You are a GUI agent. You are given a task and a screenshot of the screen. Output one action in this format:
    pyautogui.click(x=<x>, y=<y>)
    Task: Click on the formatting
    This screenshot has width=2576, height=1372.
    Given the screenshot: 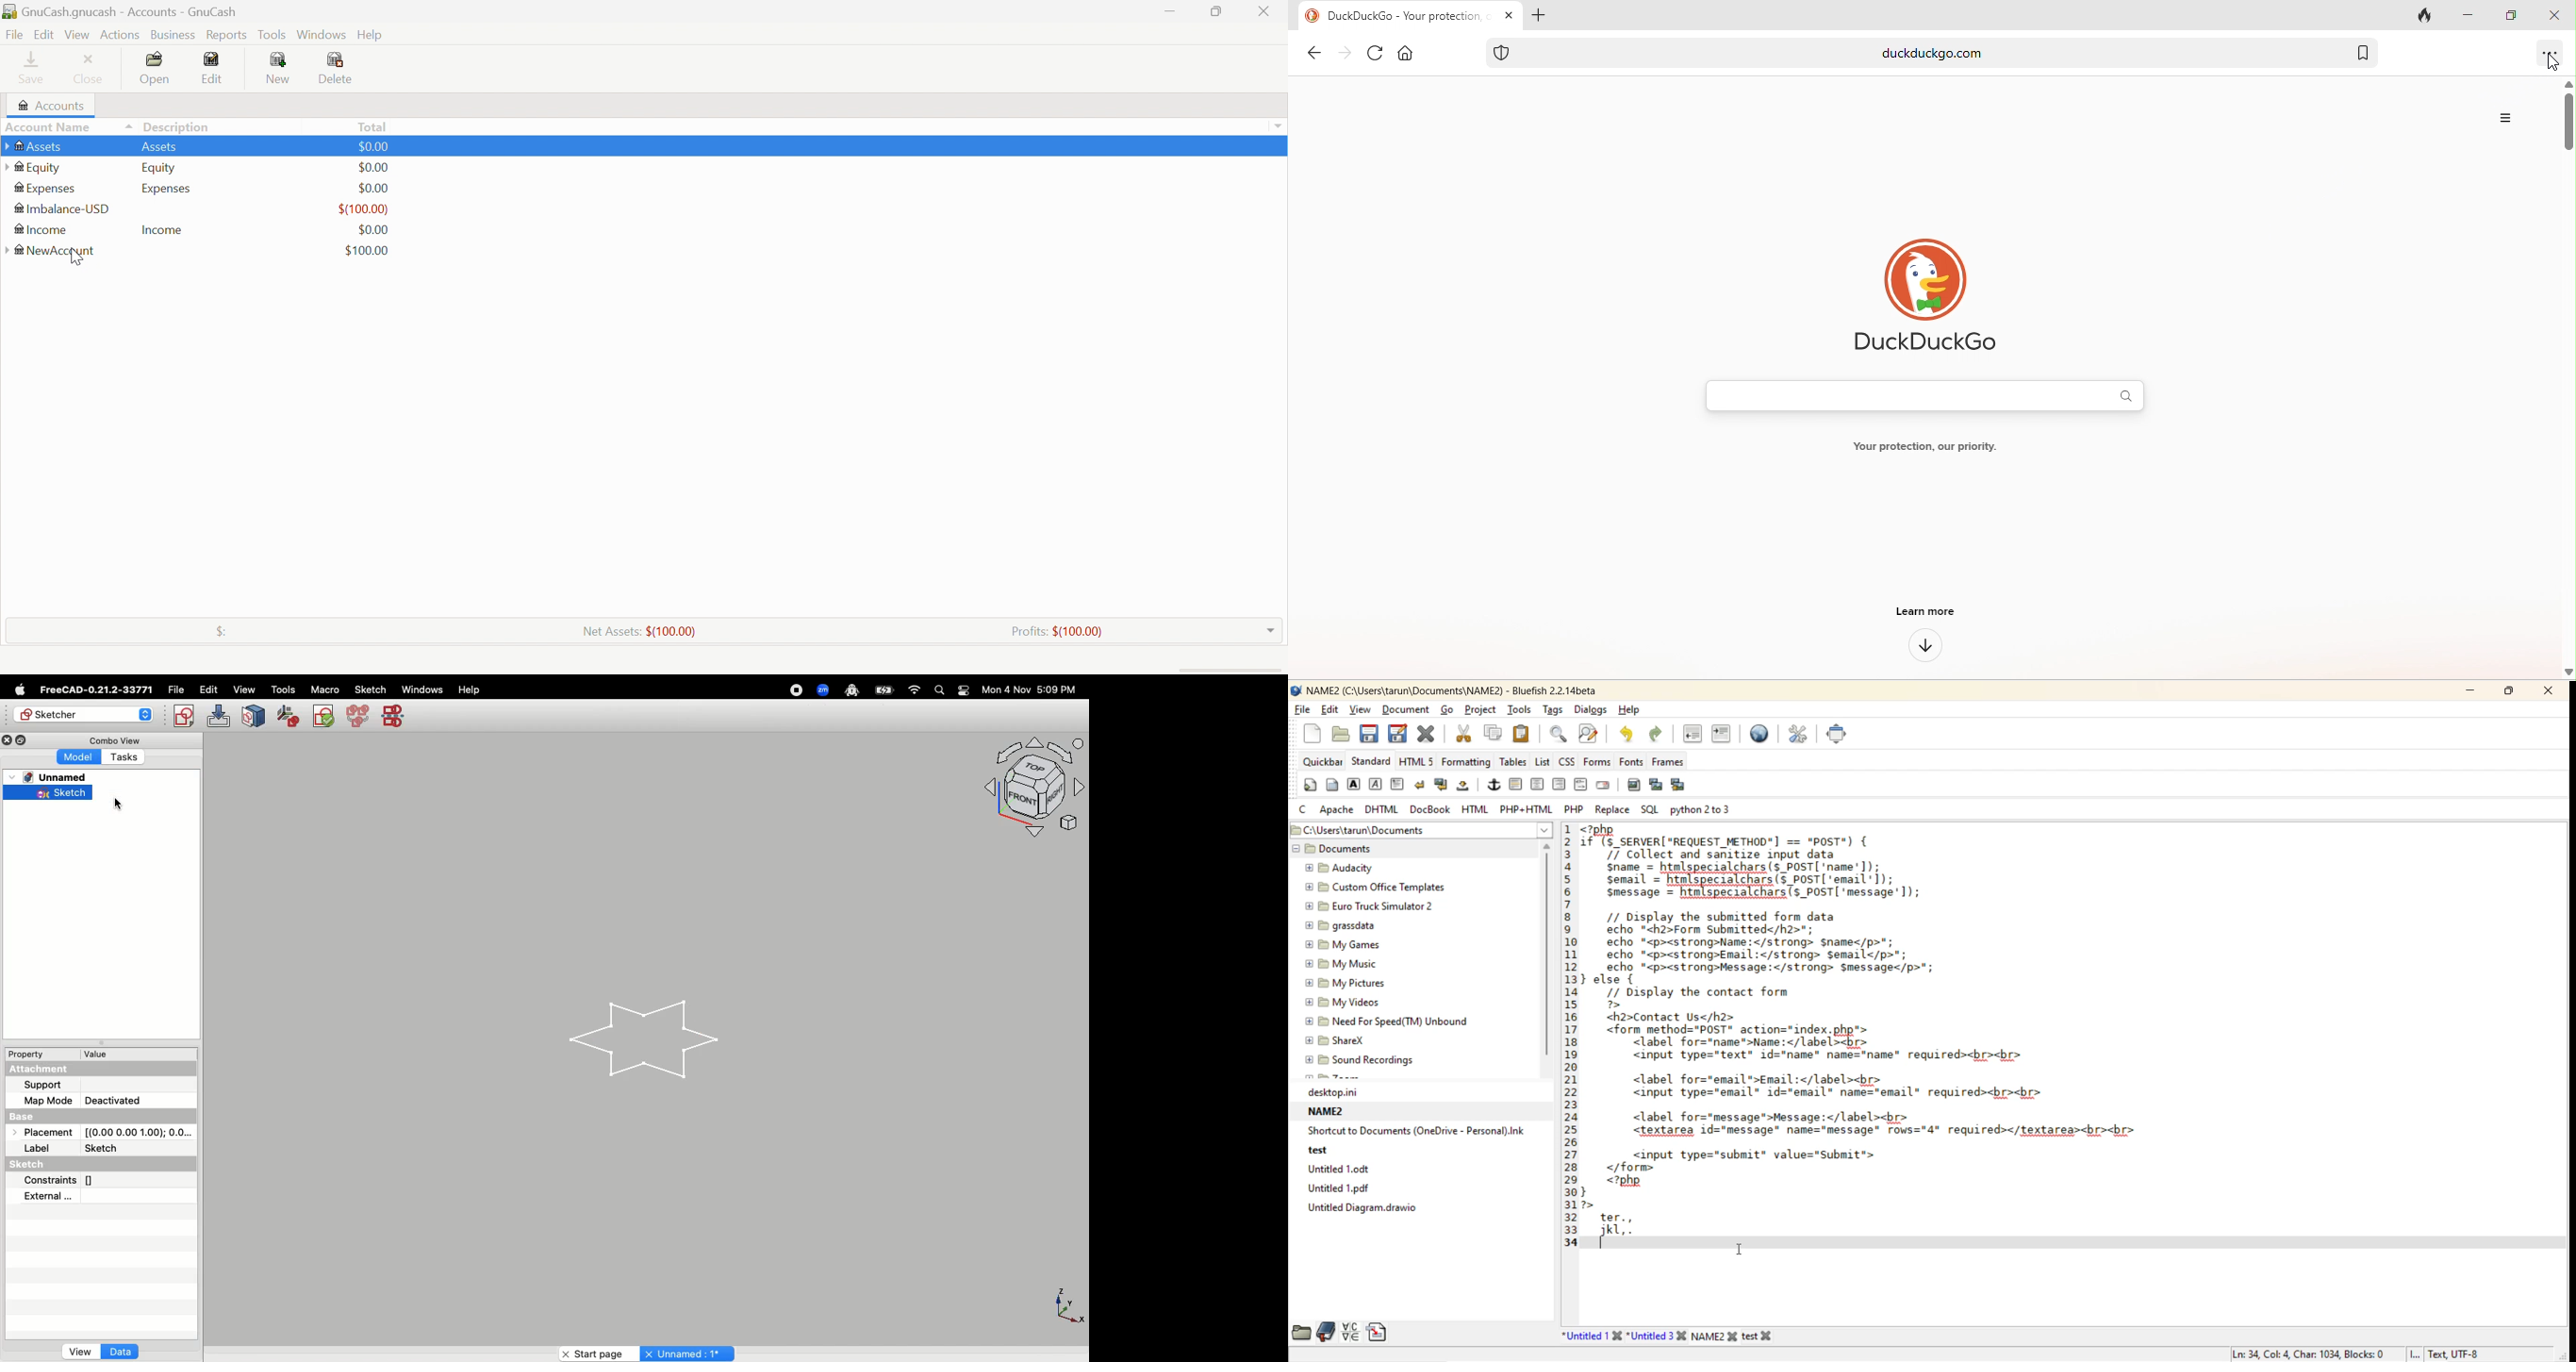 What is the action you would take?
    pyautogui.click(x=1465, y=762)
    